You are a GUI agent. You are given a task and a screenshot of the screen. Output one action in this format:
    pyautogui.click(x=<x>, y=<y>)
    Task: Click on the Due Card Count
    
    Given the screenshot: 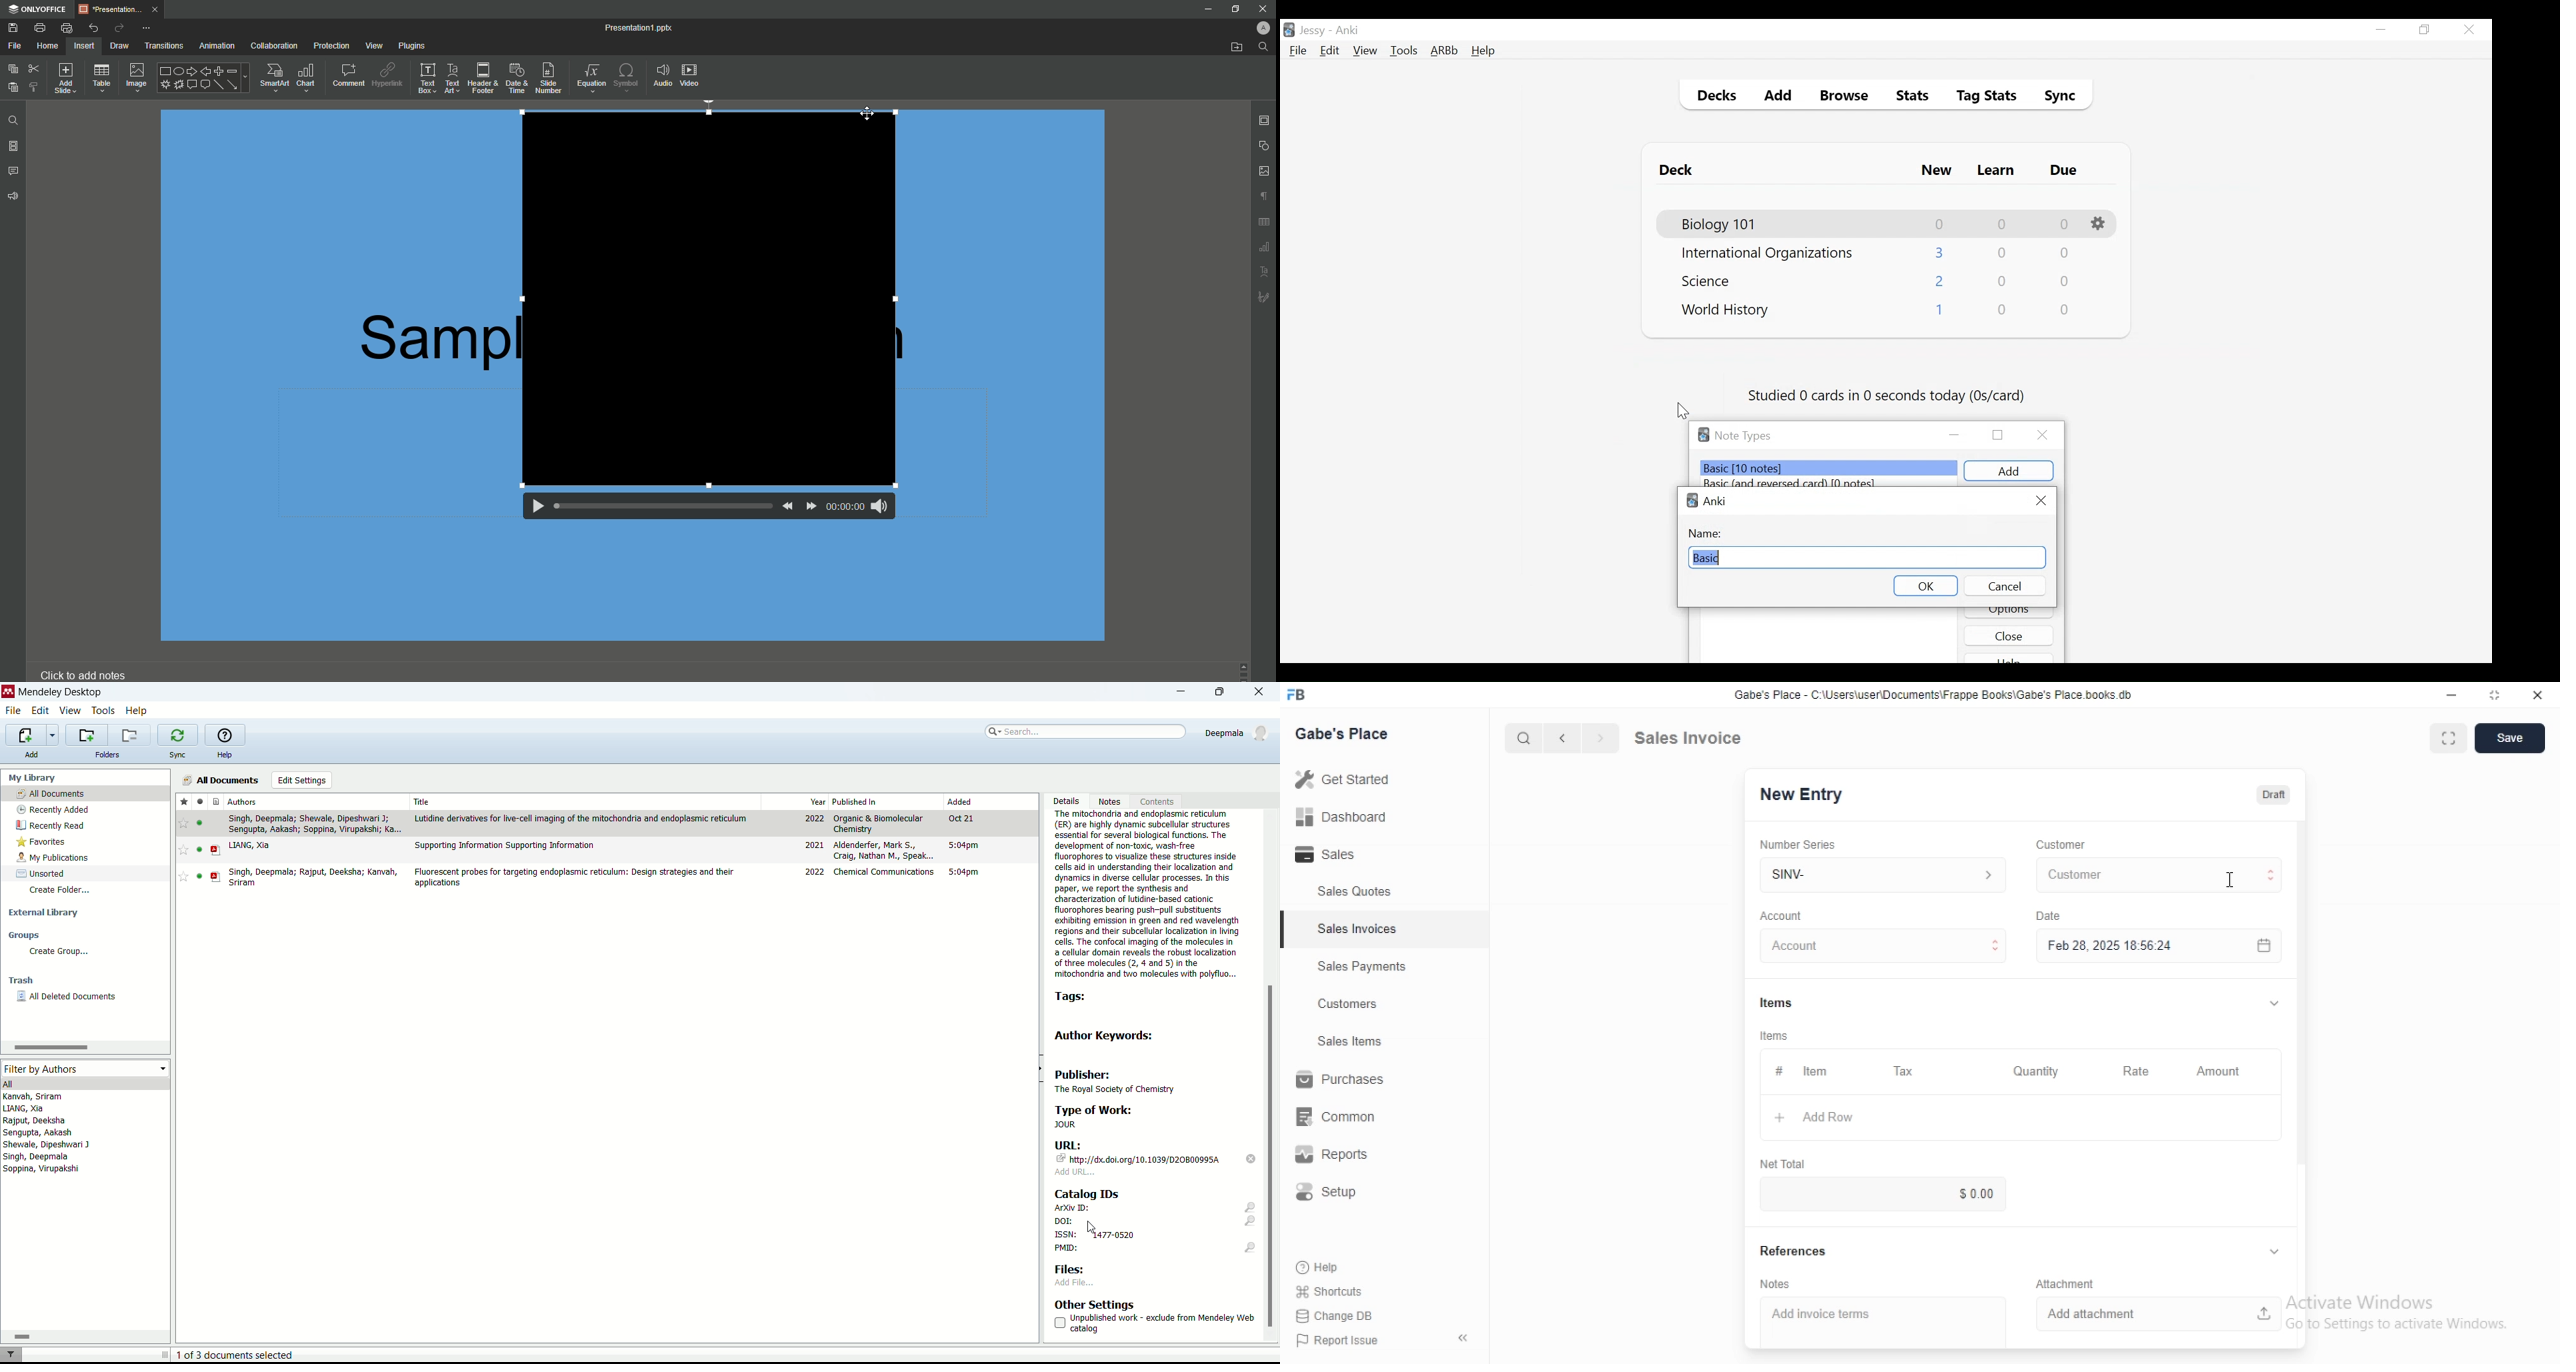 What is the action you would take?
    pyautogui.click(x=2066, y=282)
    